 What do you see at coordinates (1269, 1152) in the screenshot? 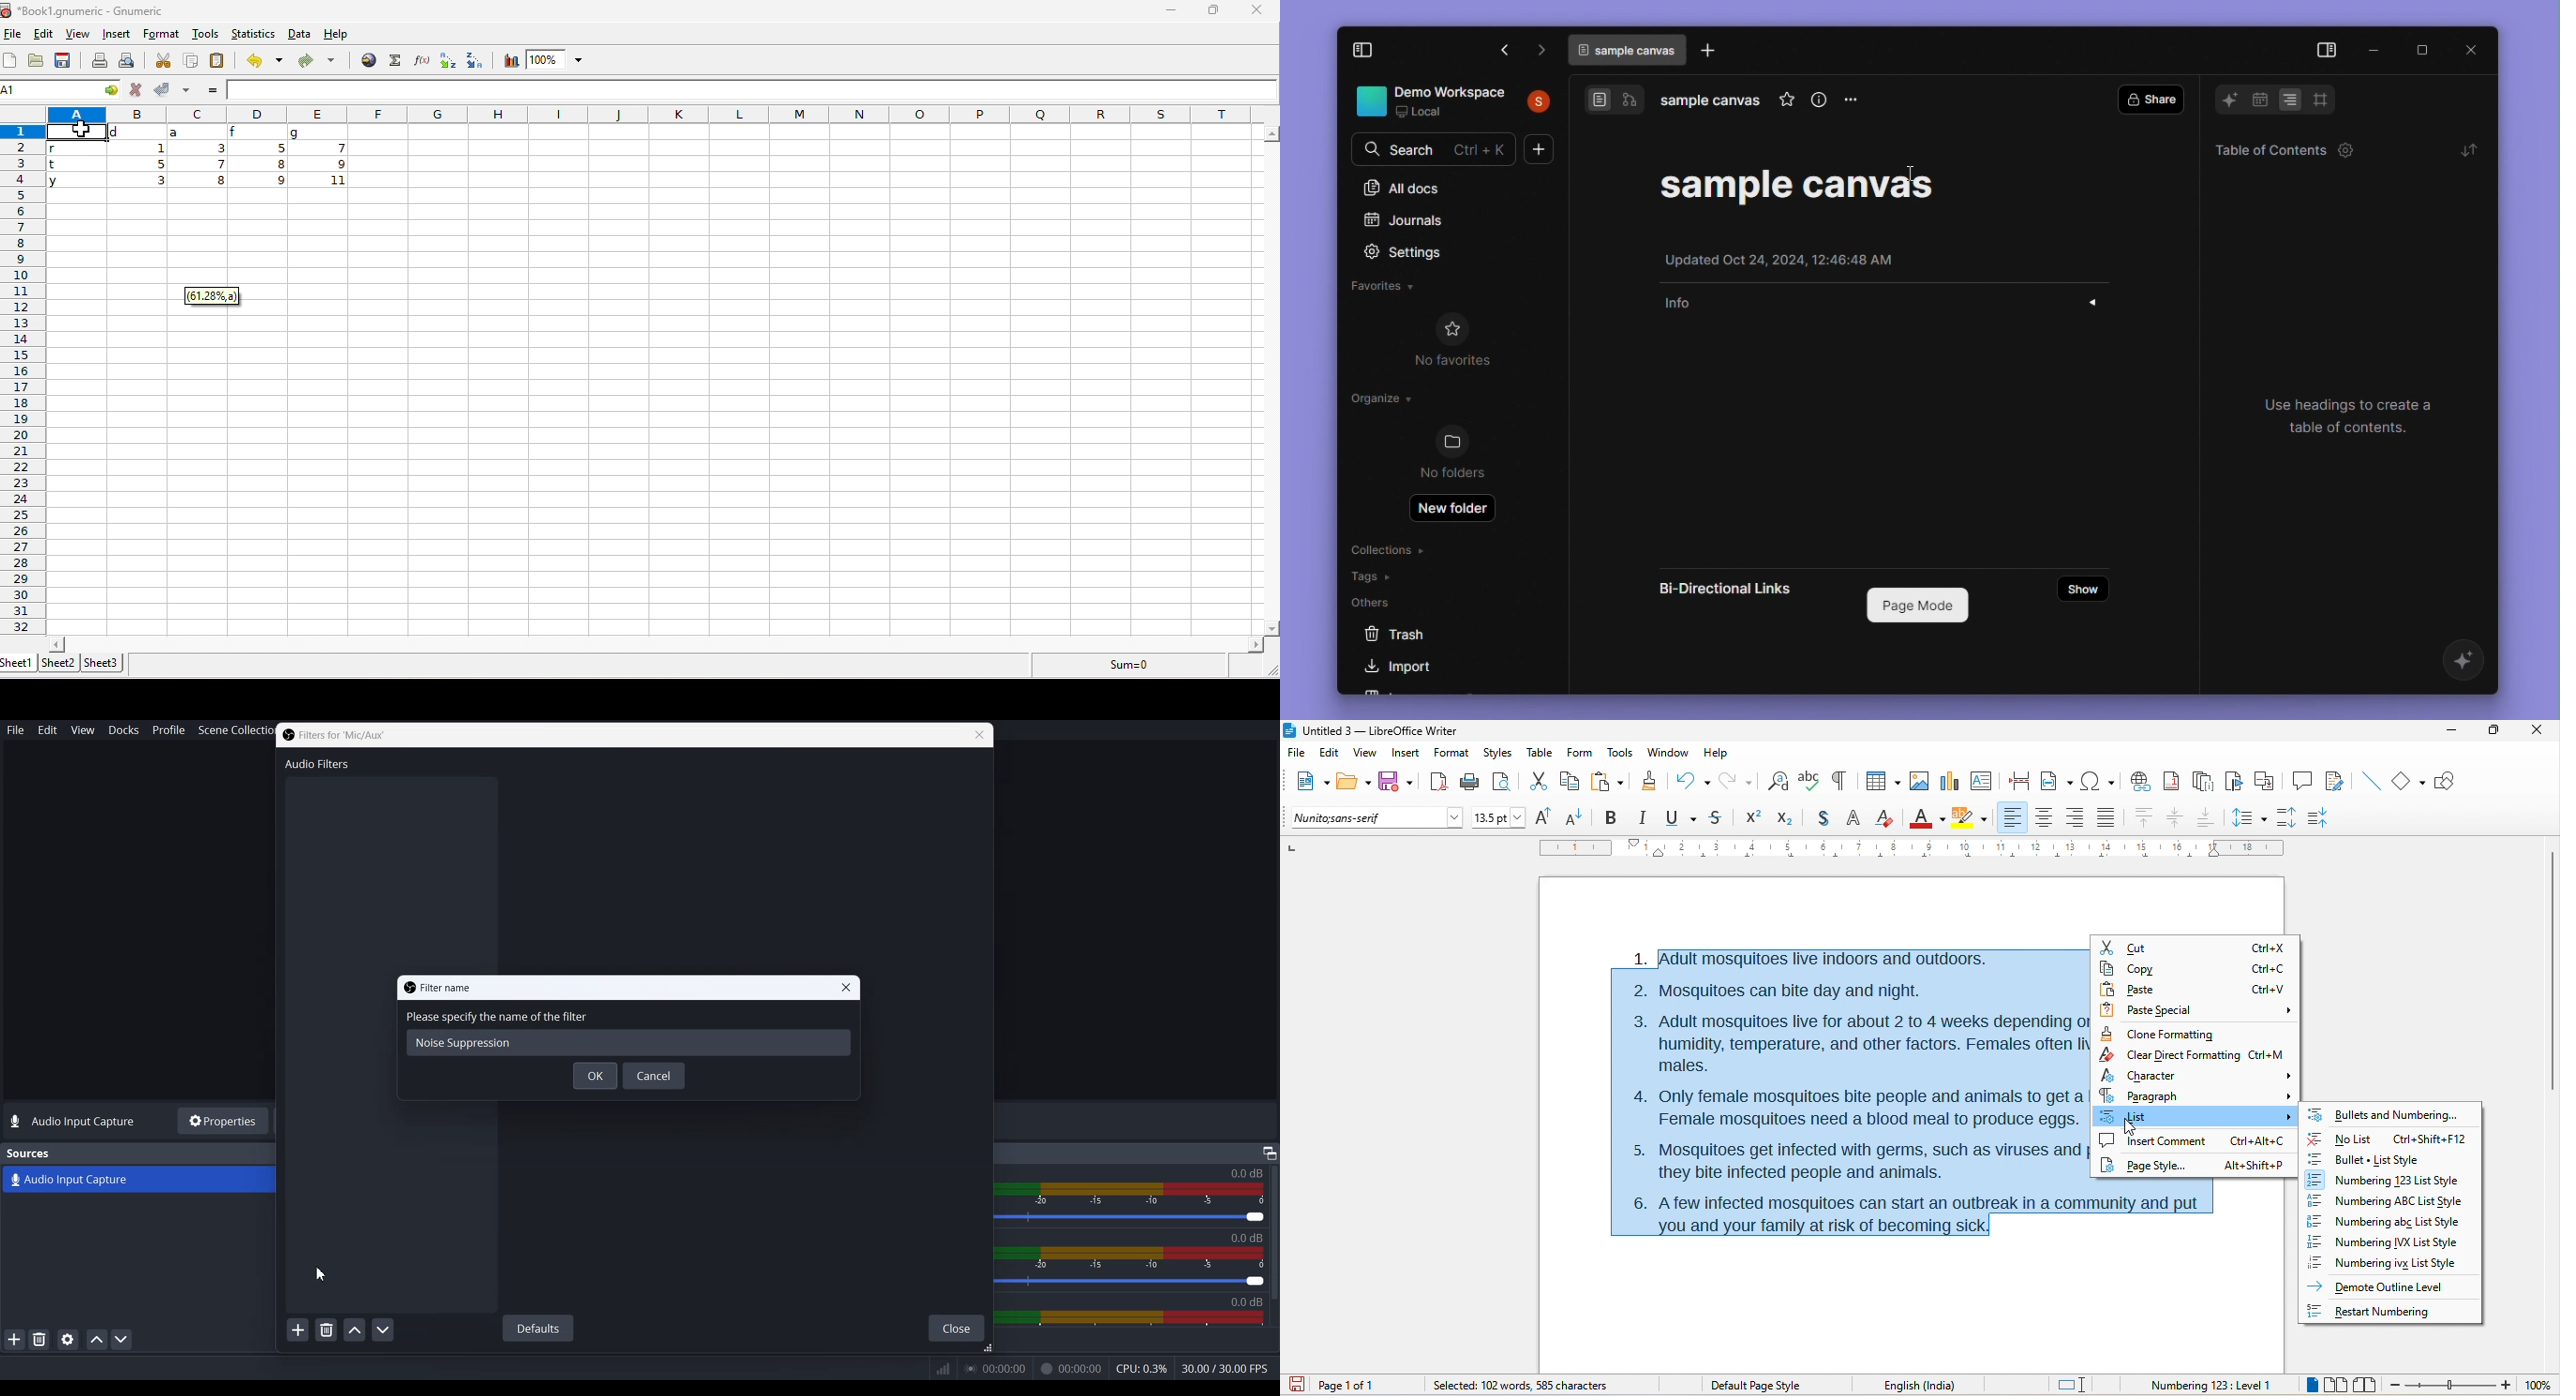
I see `` at bounding box center [1269, 1152].